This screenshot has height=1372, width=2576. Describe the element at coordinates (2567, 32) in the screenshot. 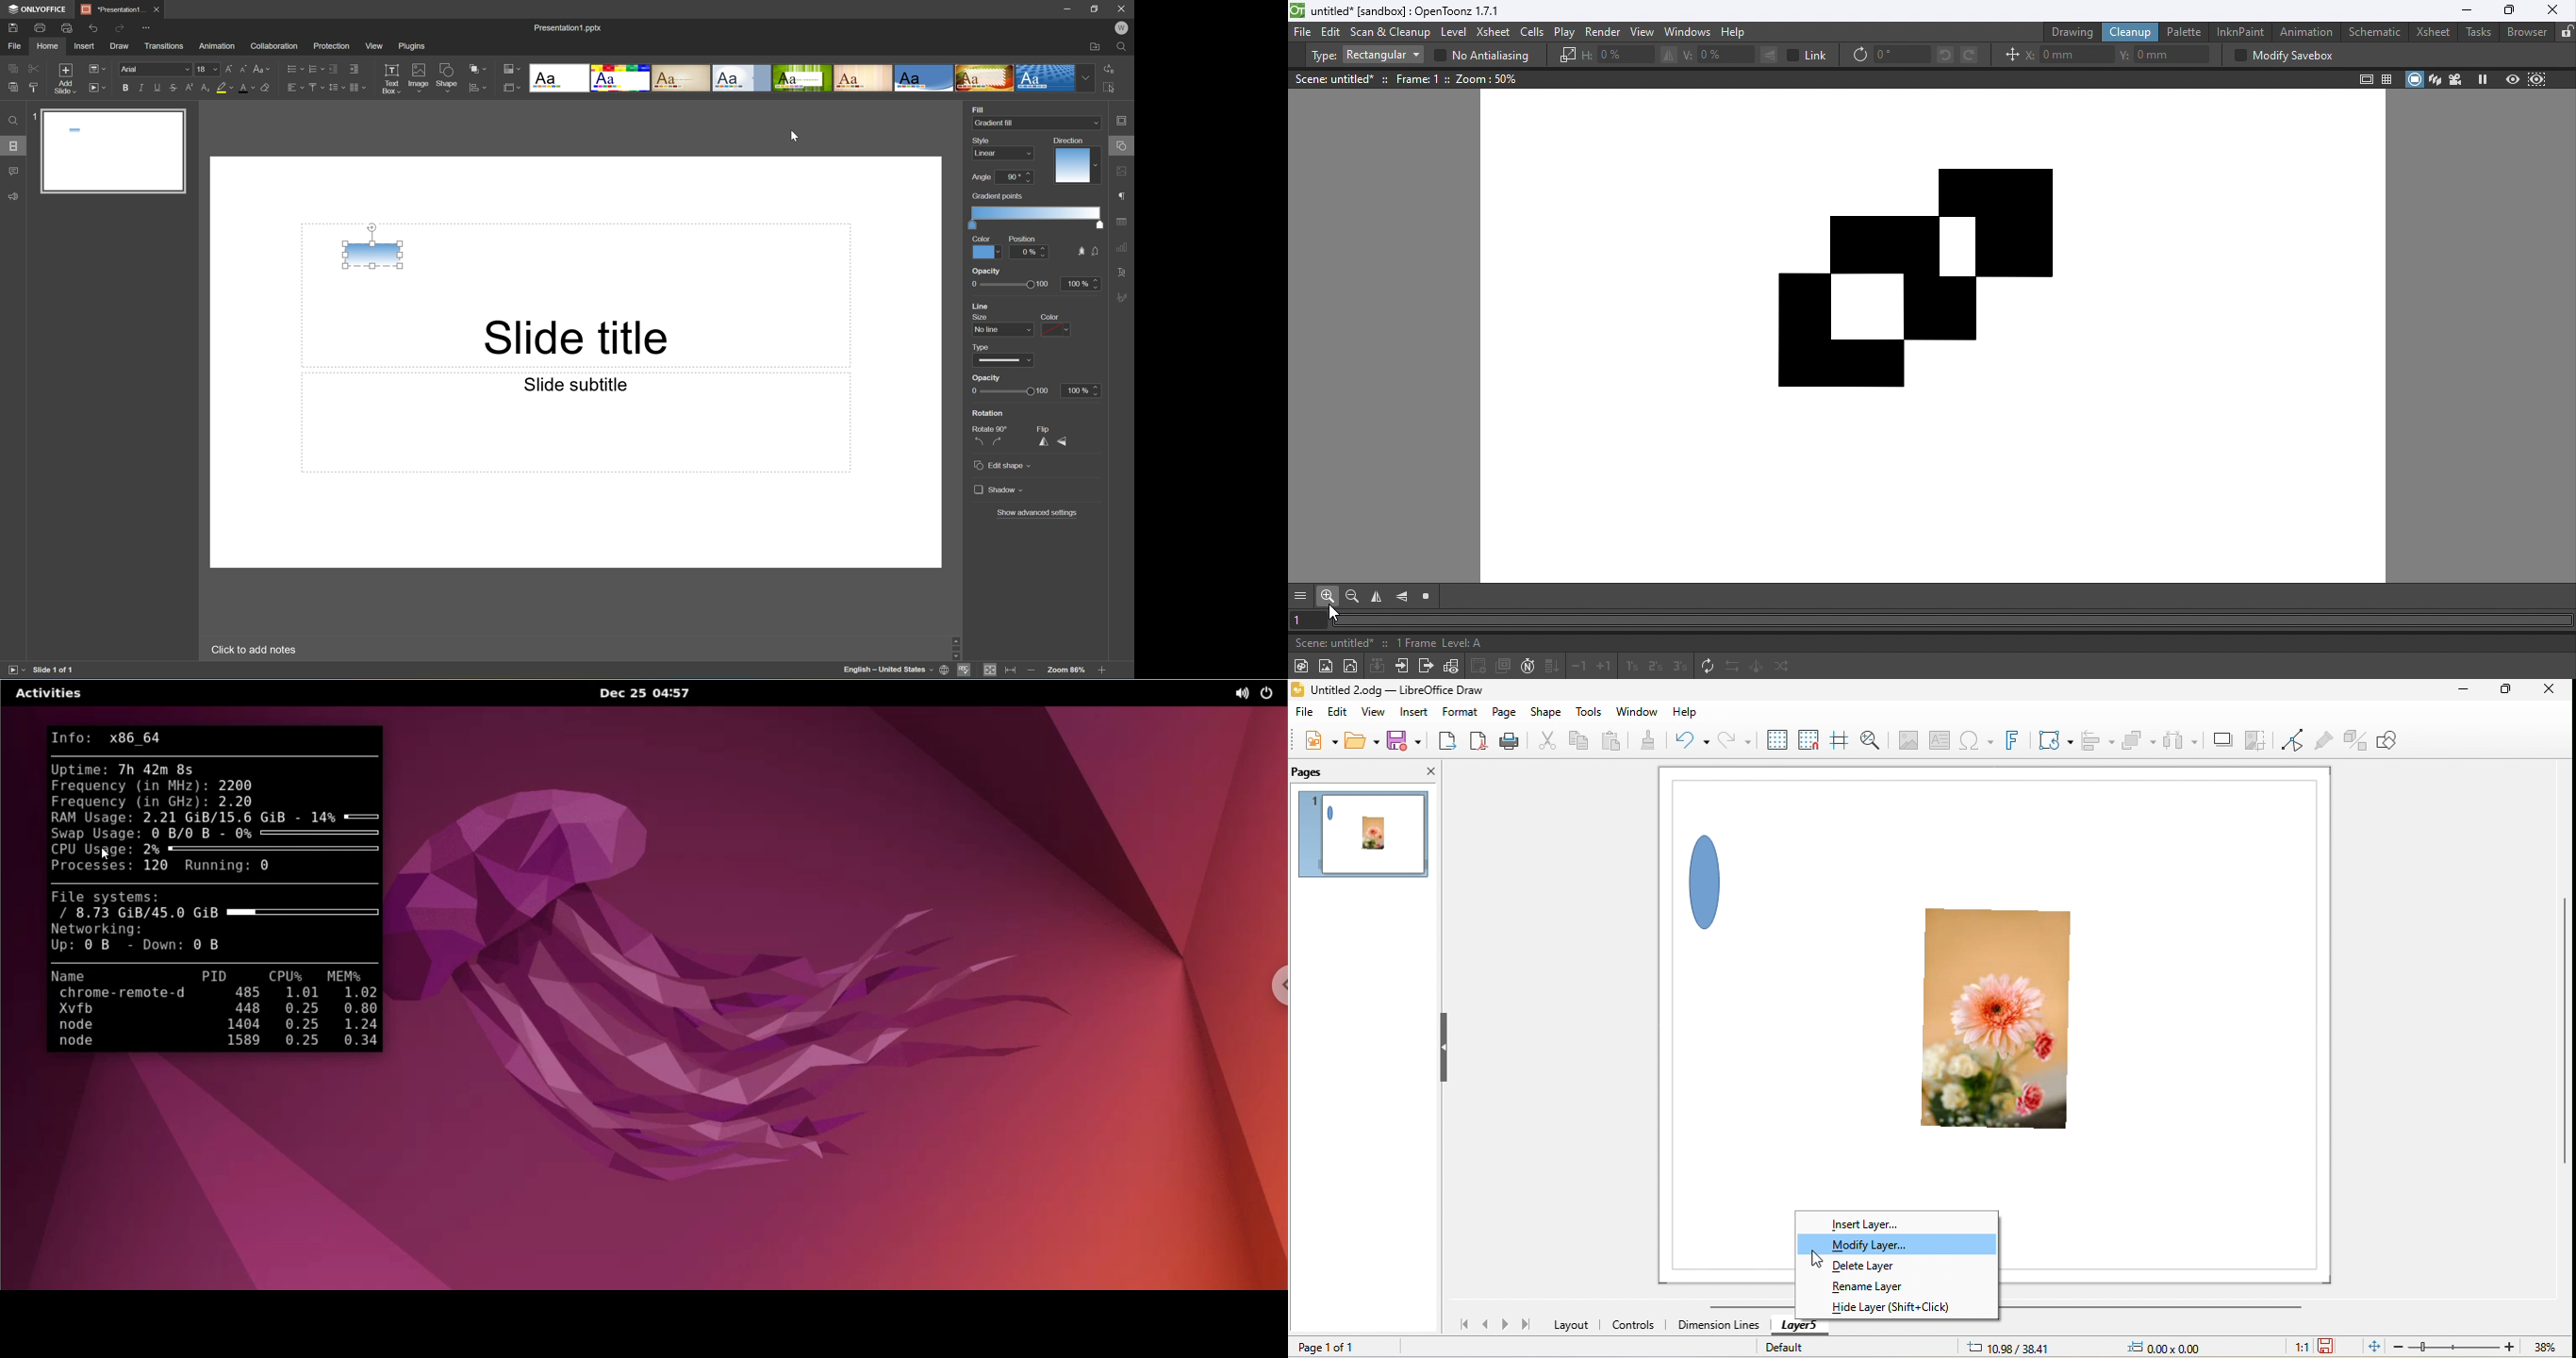

I see `Lock rooms tab` at that location.